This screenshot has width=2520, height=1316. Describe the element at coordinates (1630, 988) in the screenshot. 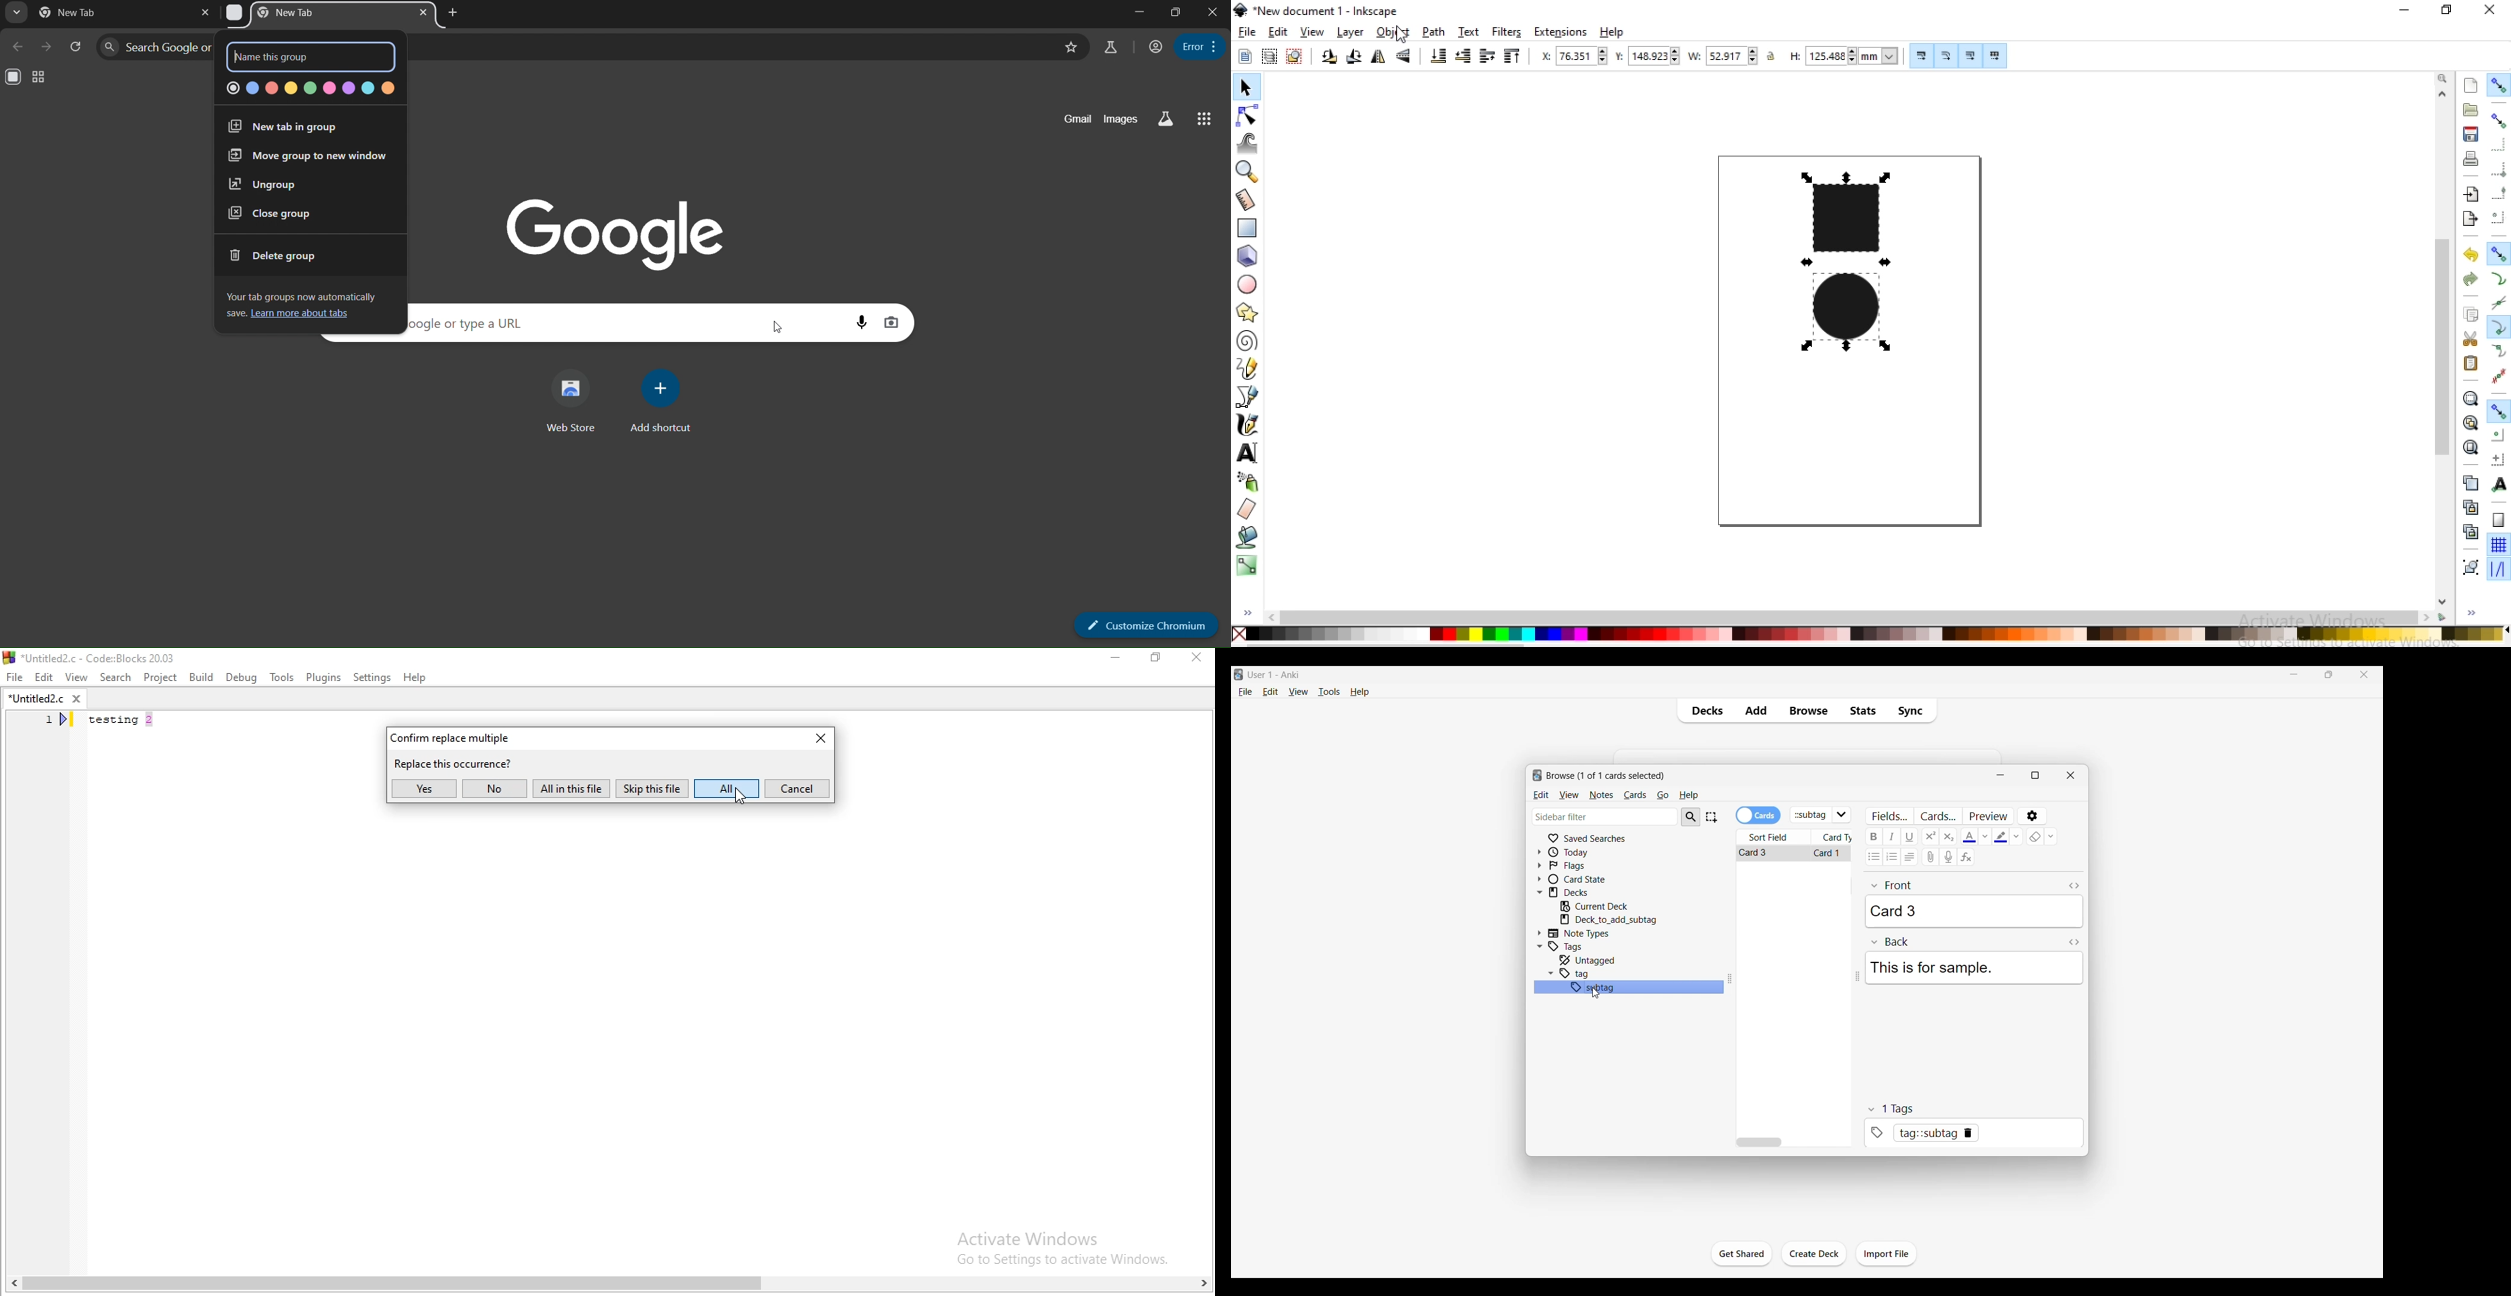

I see `subtag` at that location.